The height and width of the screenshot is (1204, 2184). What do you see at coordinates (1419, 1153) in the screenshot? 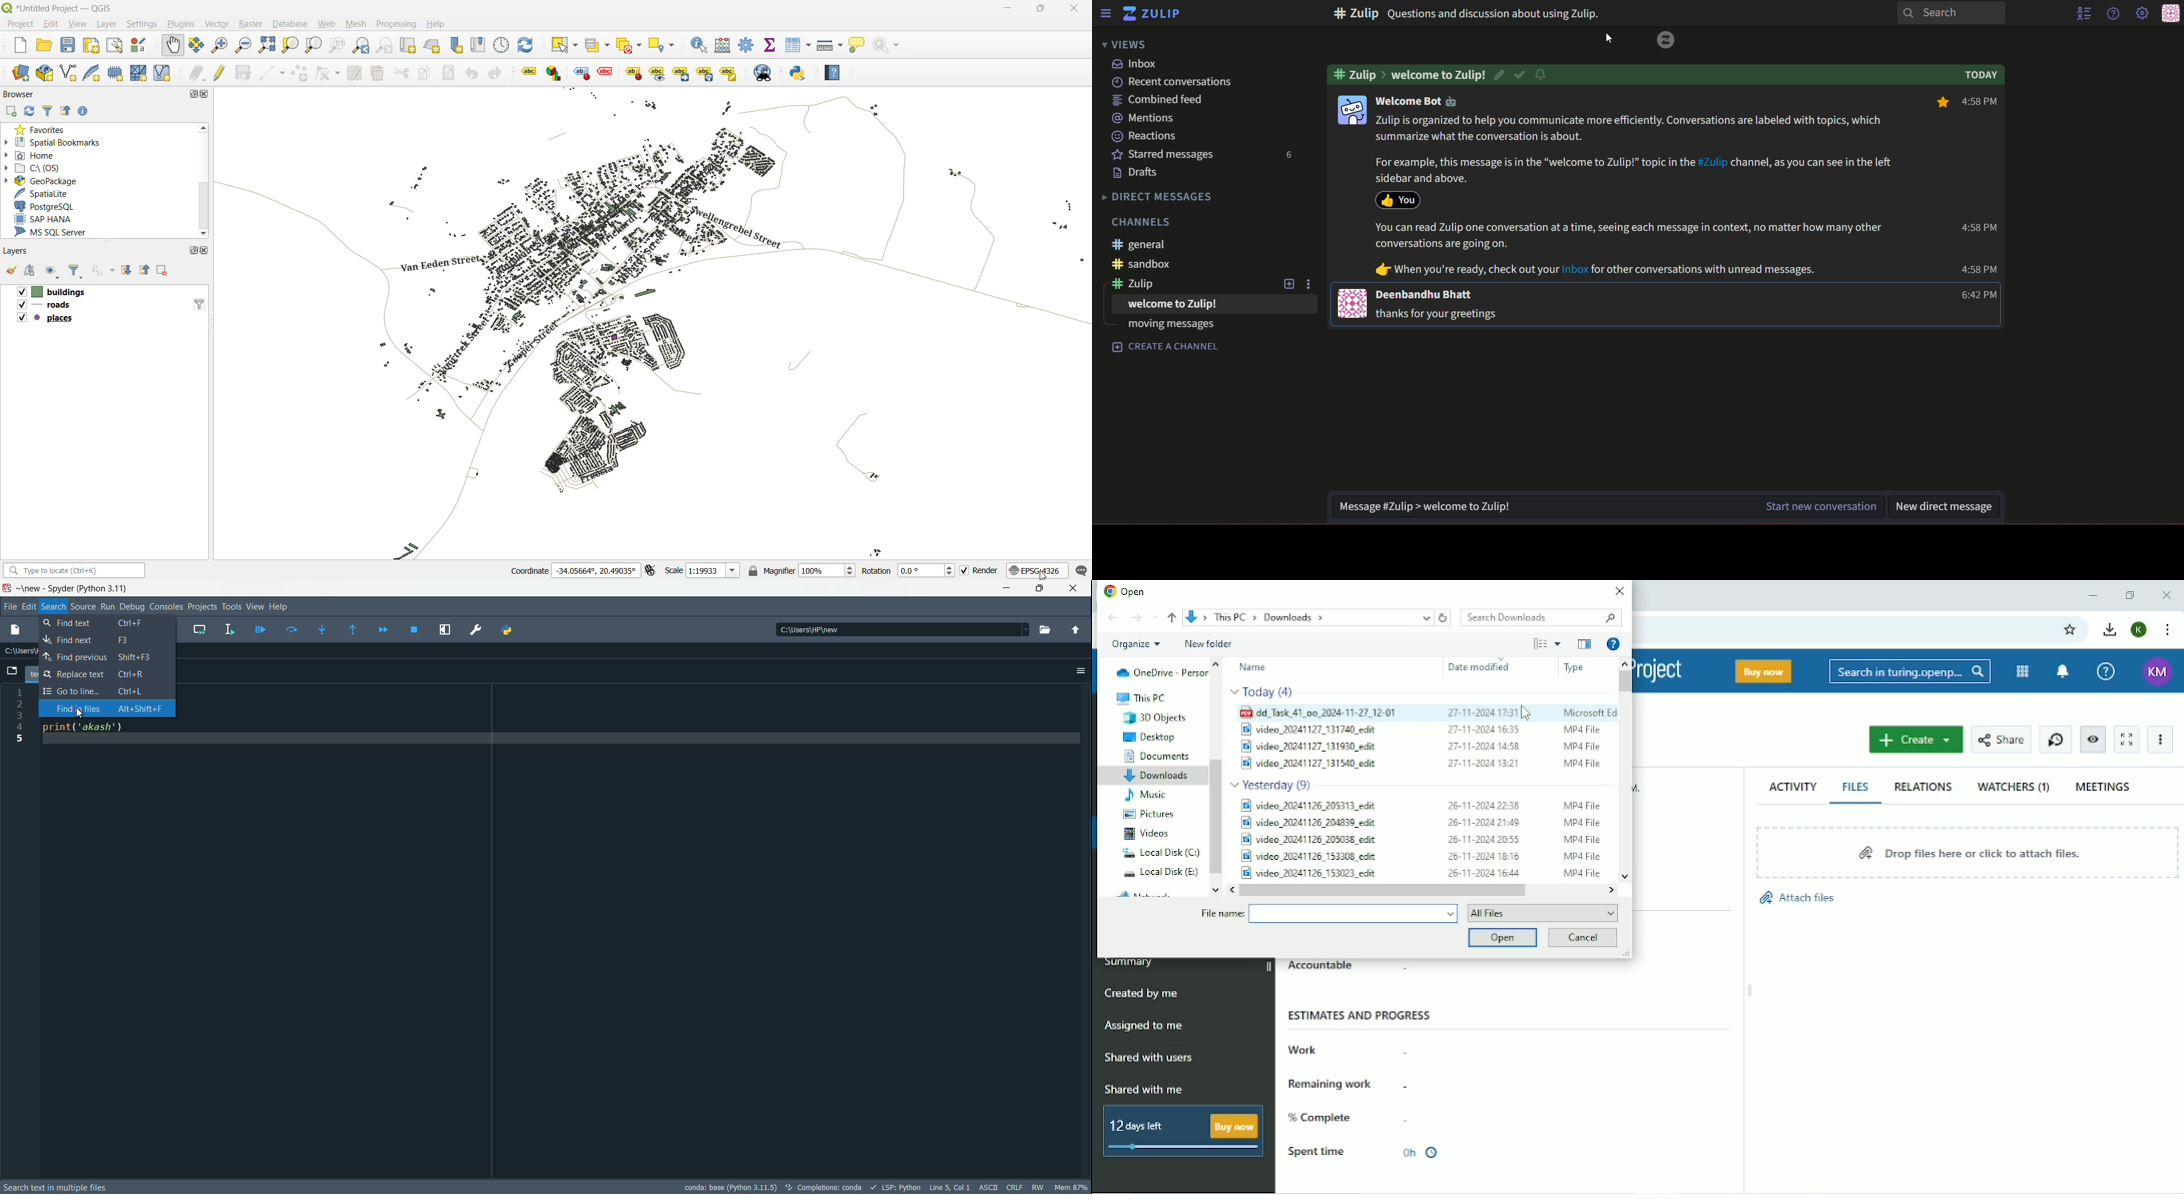
I see `0h` at bounding box center [1419, 1153].